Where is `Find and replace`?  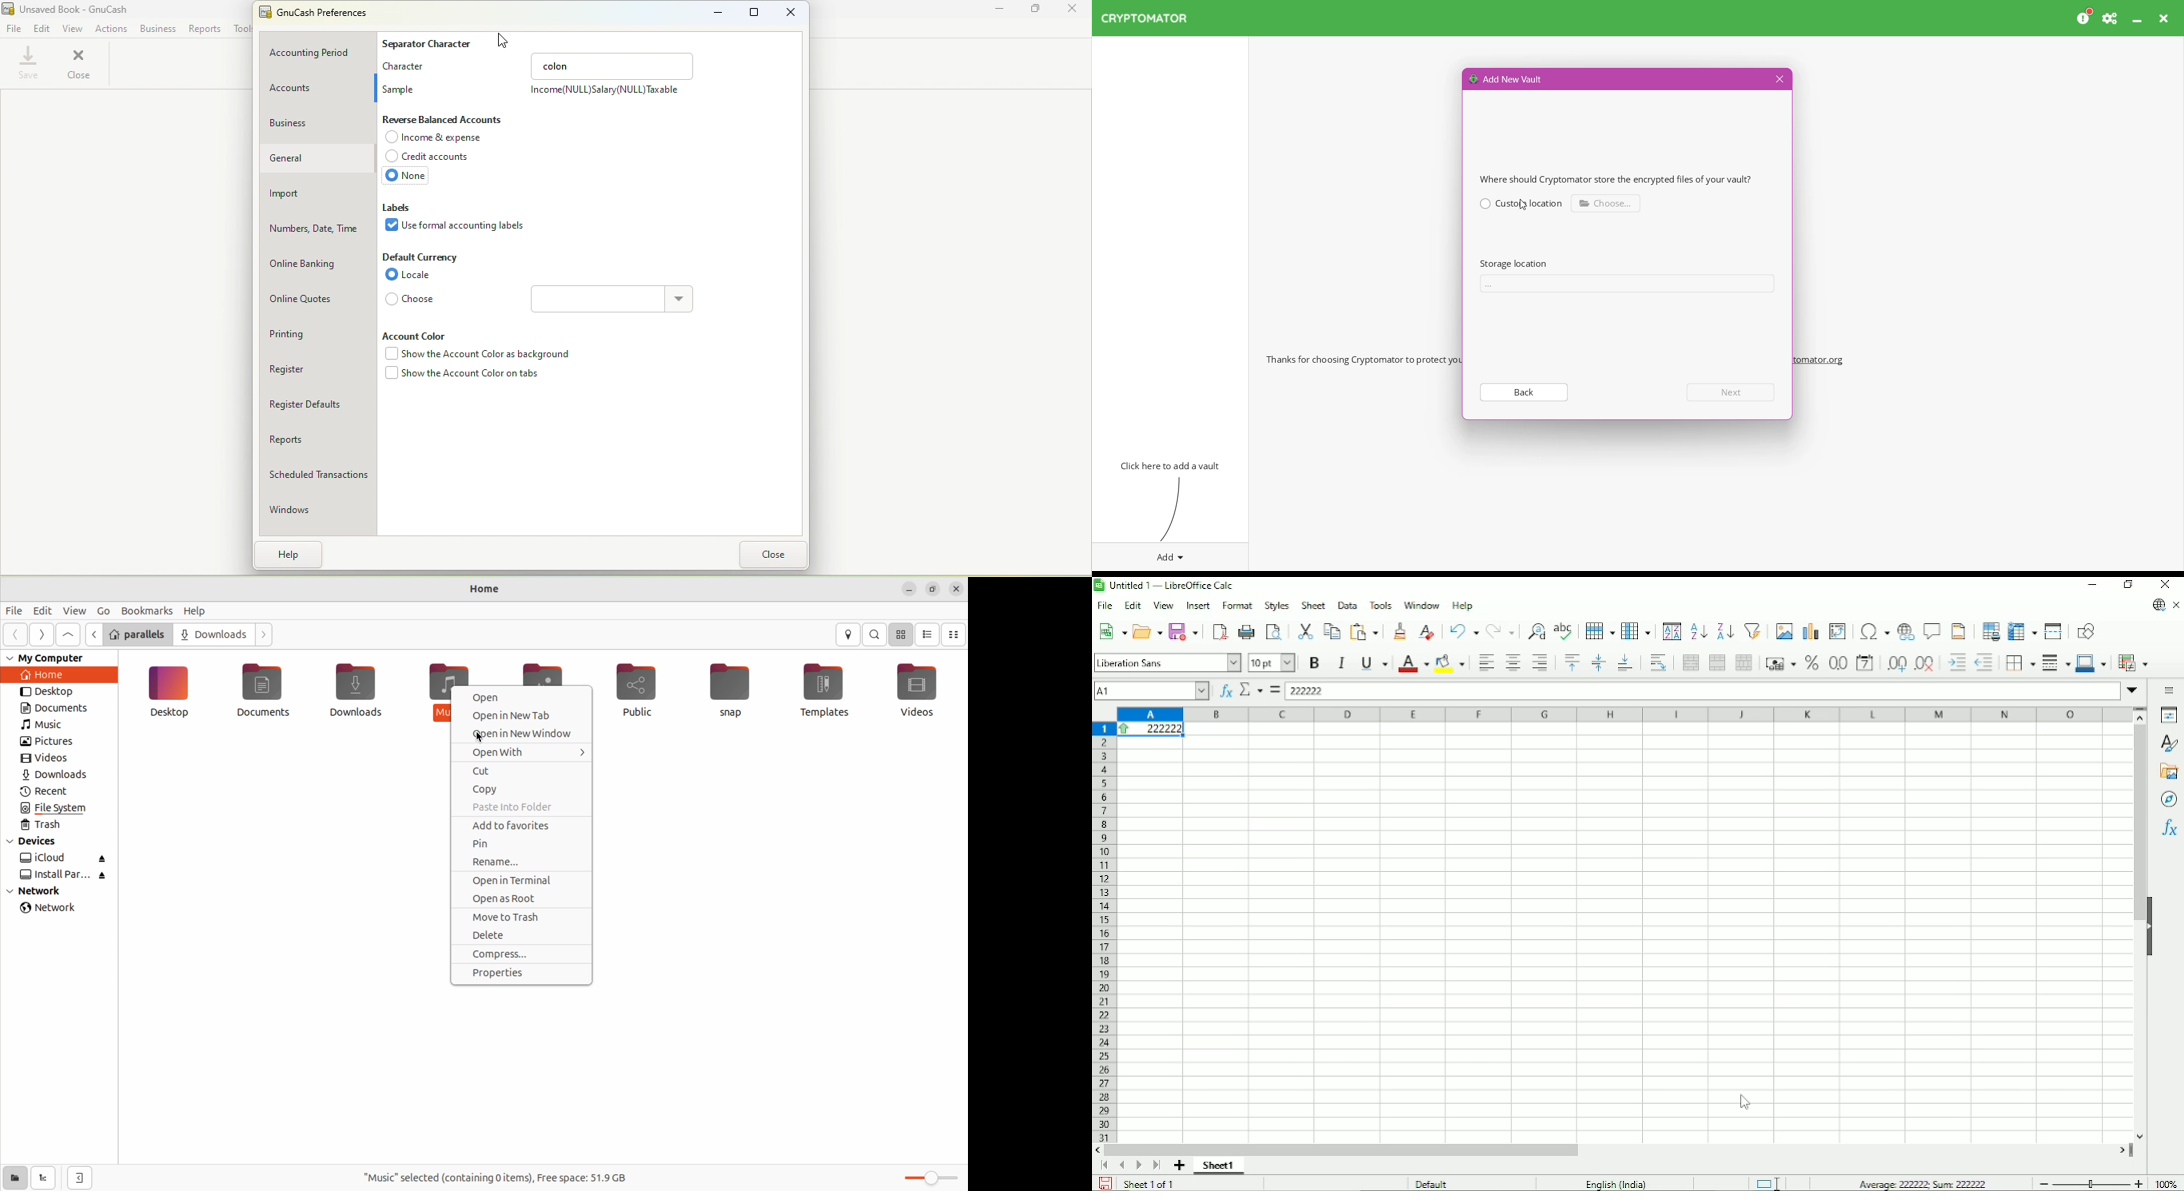 Find and replace is located at coordinates (1536, 630).